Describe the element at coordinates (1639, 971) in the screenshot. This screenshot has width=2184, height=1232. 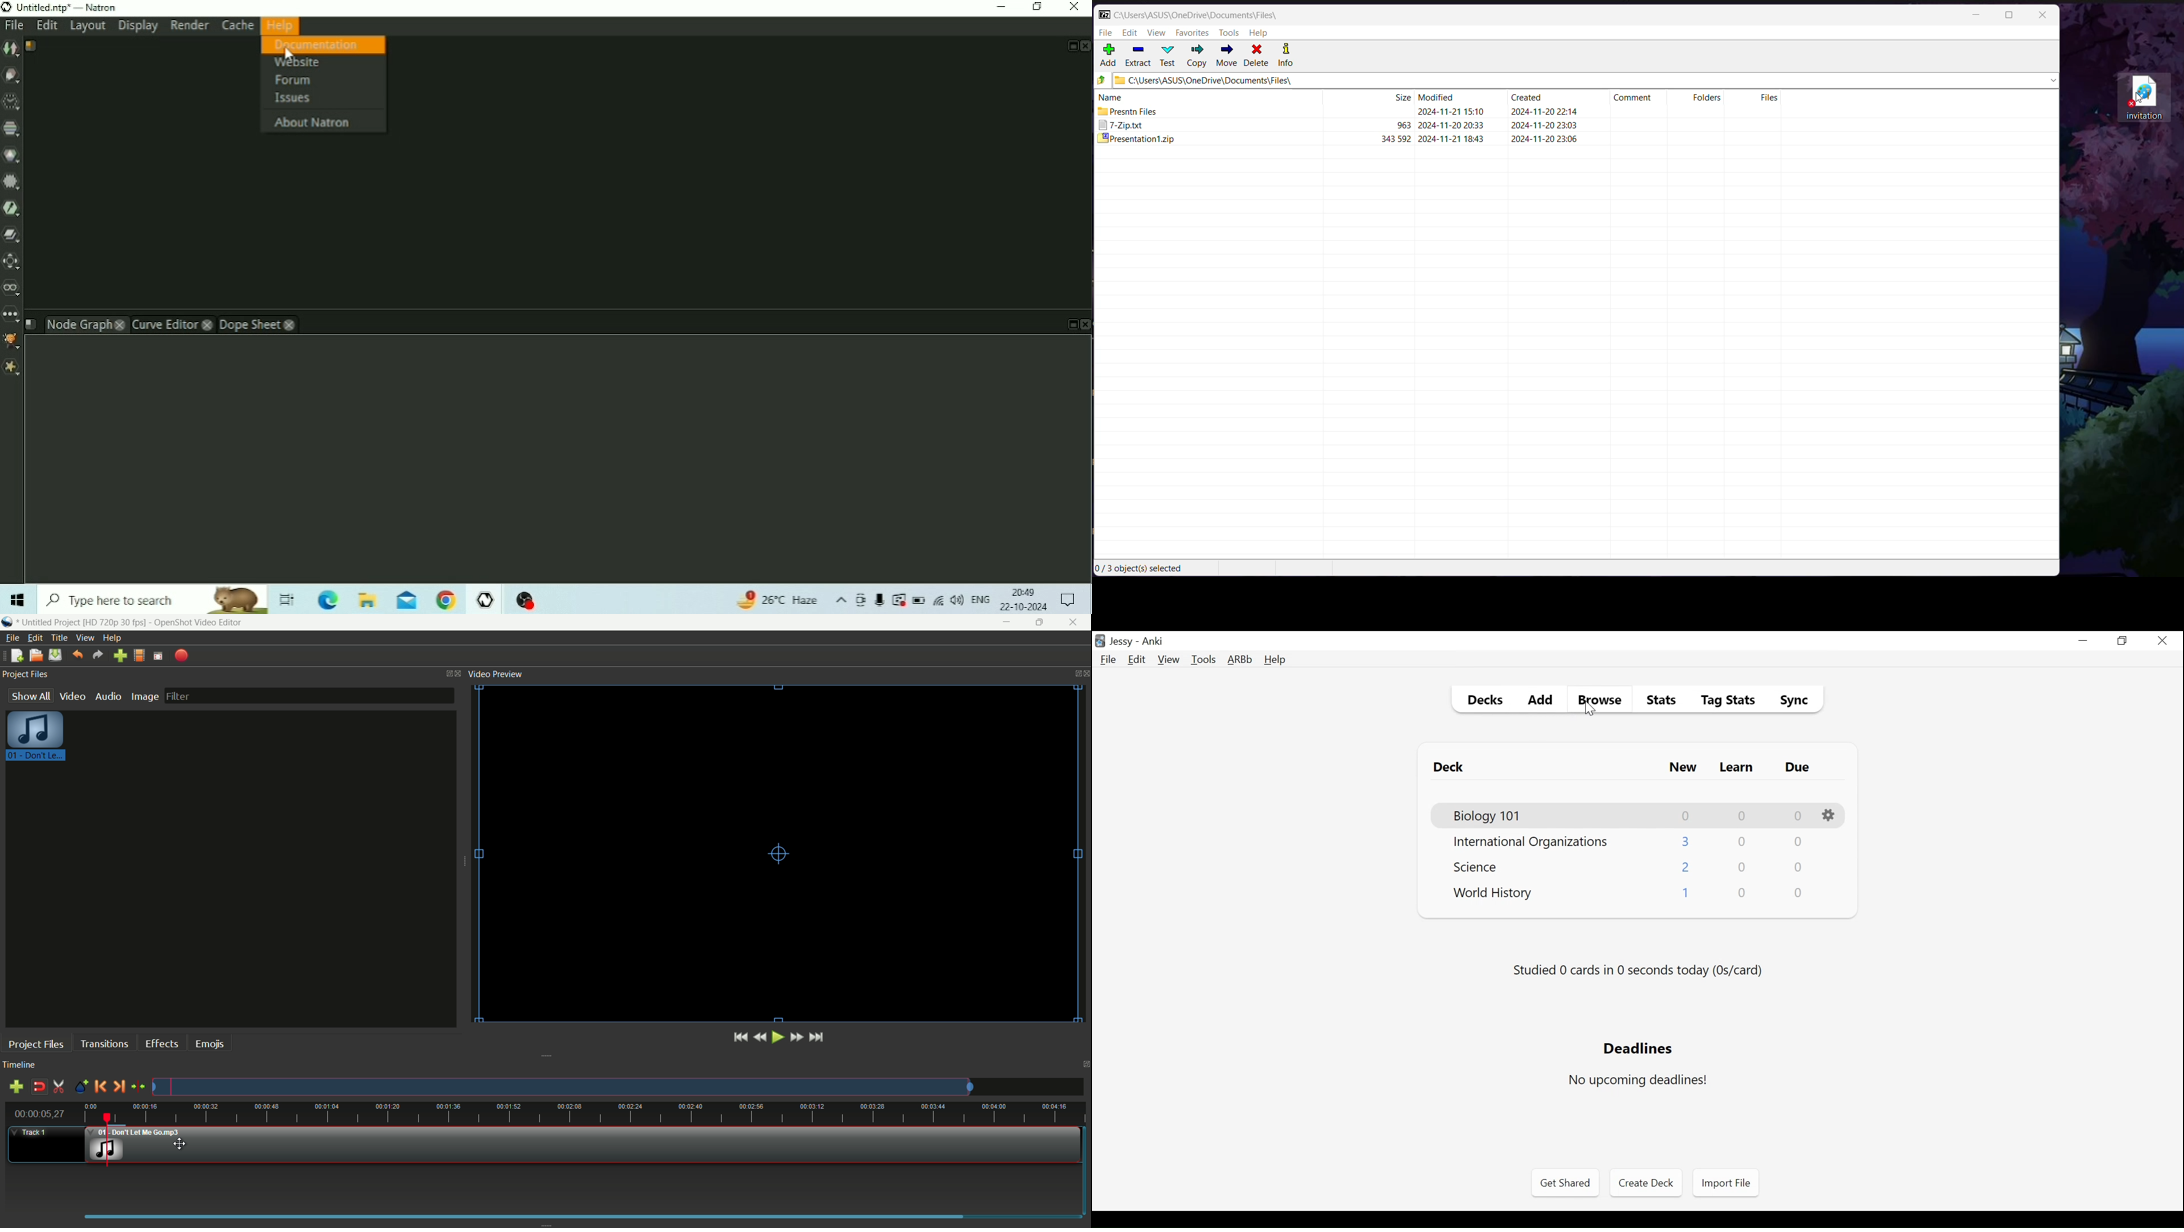
I see `Studied number of cards in second today (os/card)` at that location.